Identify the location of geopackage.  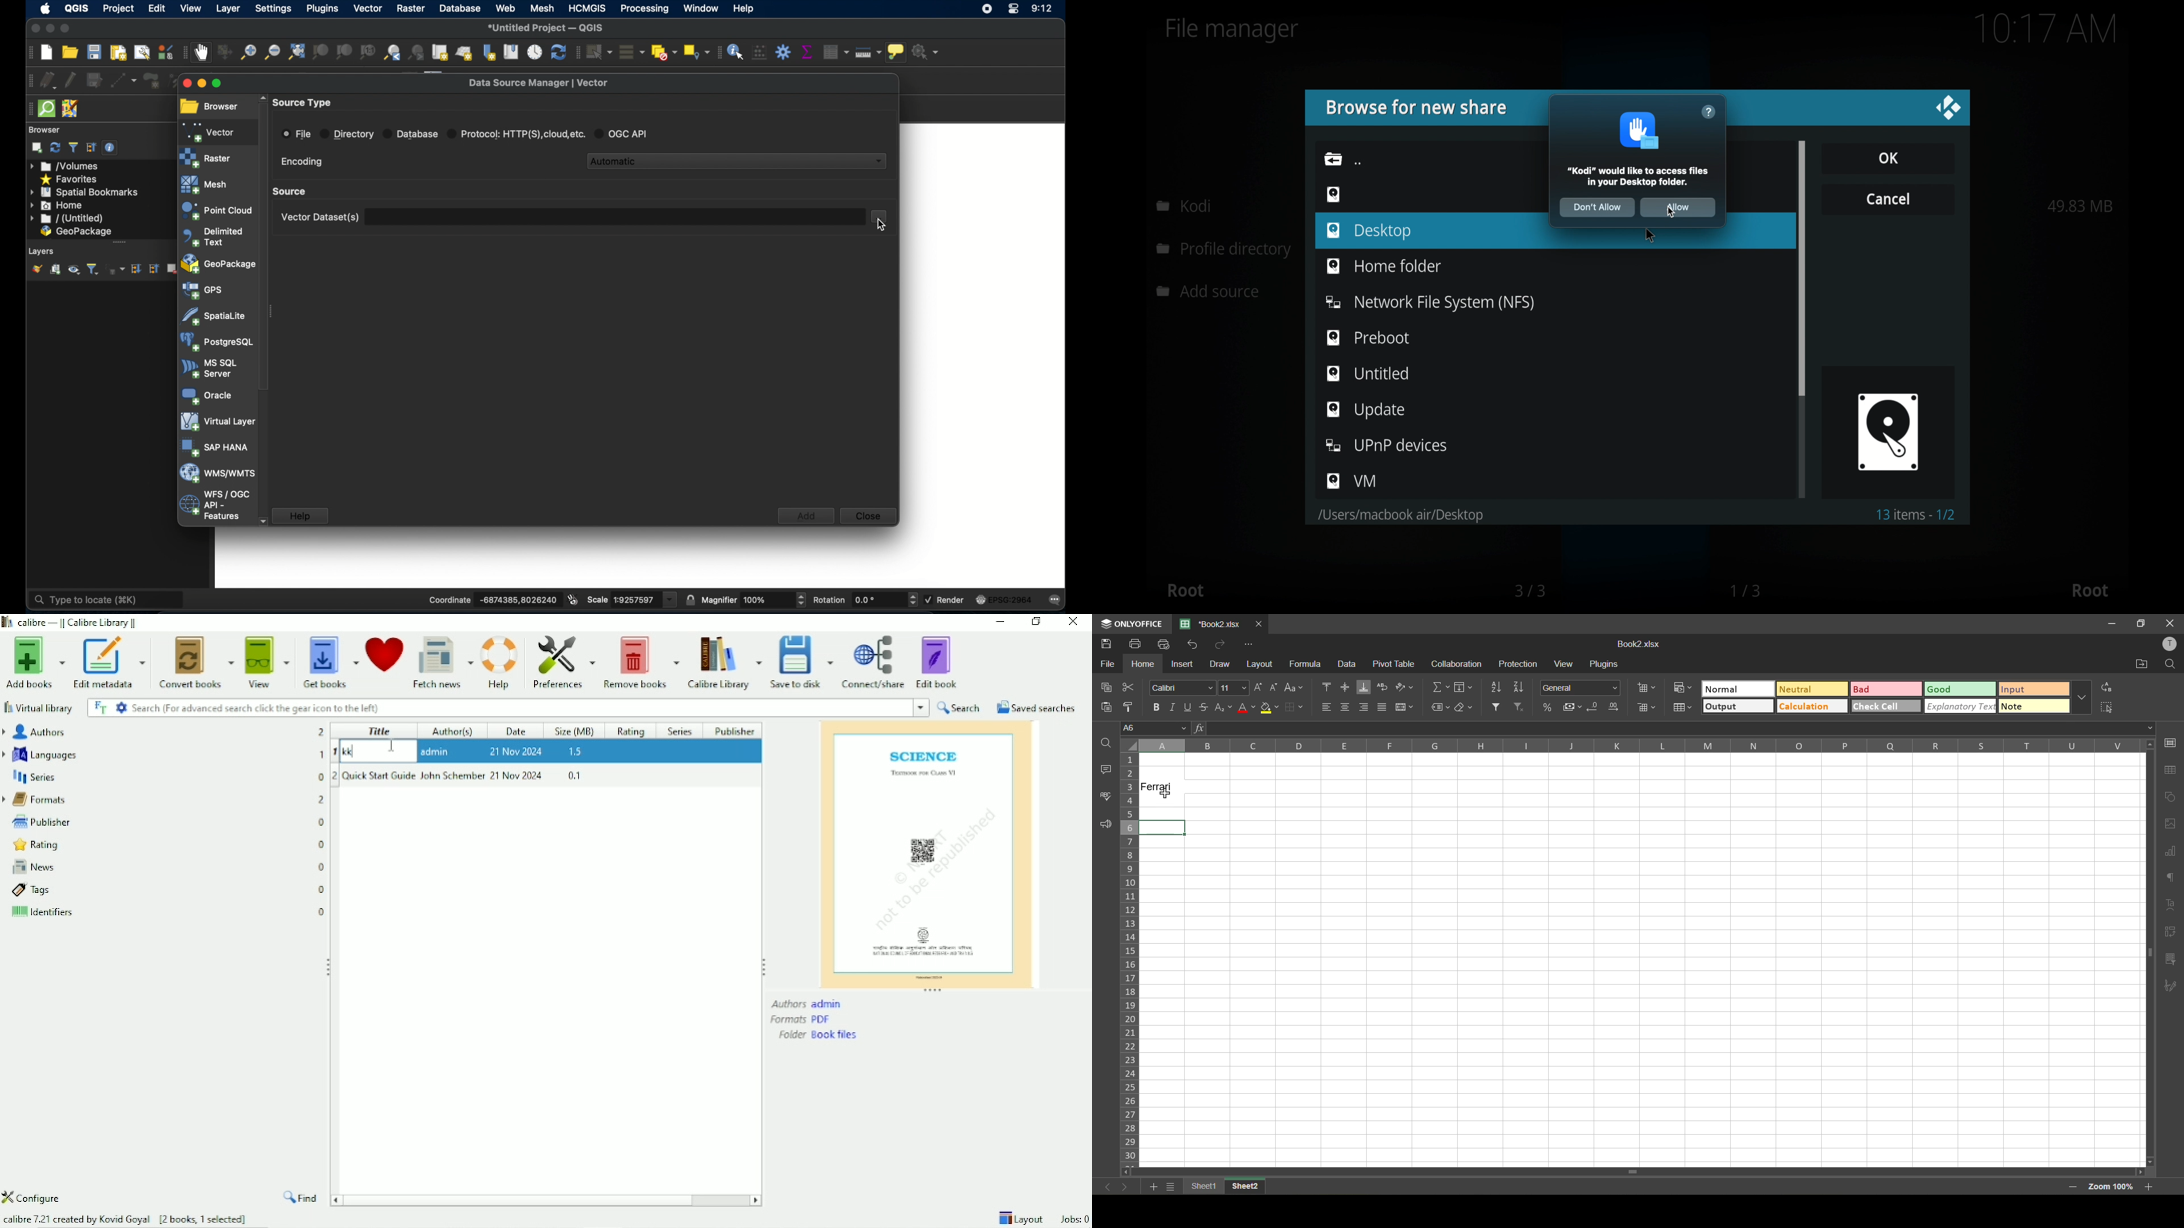
(219, 265).